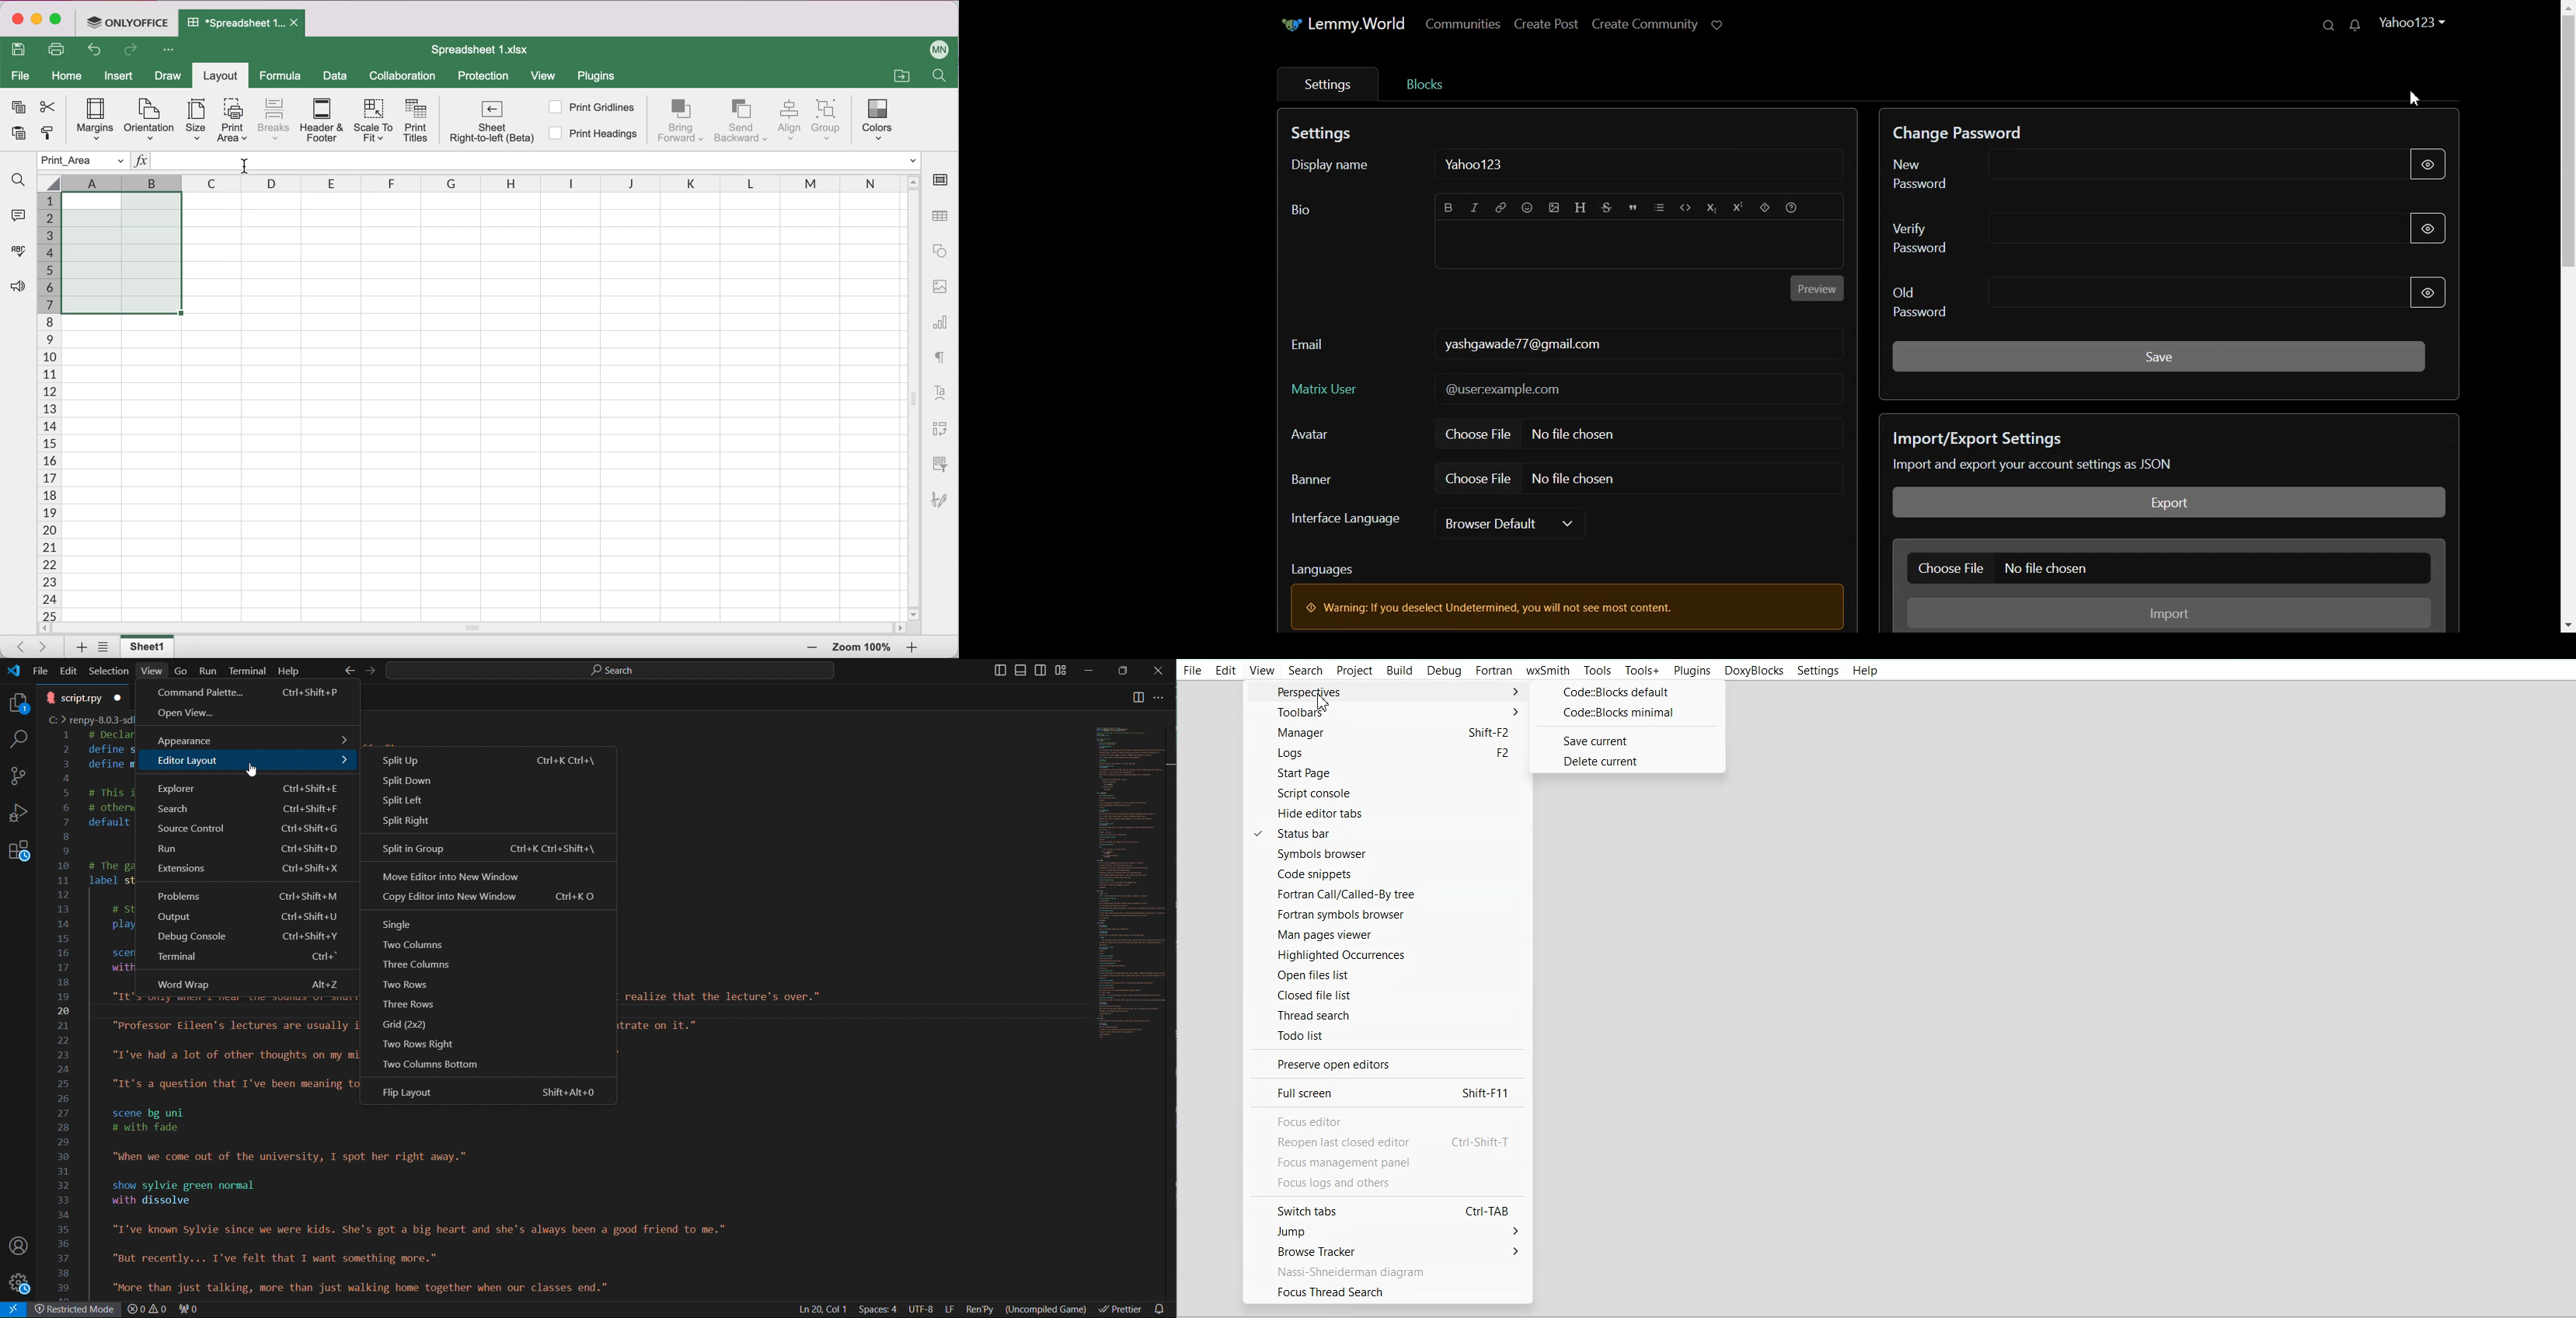 This screenshot has width=2576, height=1344. Describe the element at coordinates (942, 319) in the screenshot. I see `chart` at that location.